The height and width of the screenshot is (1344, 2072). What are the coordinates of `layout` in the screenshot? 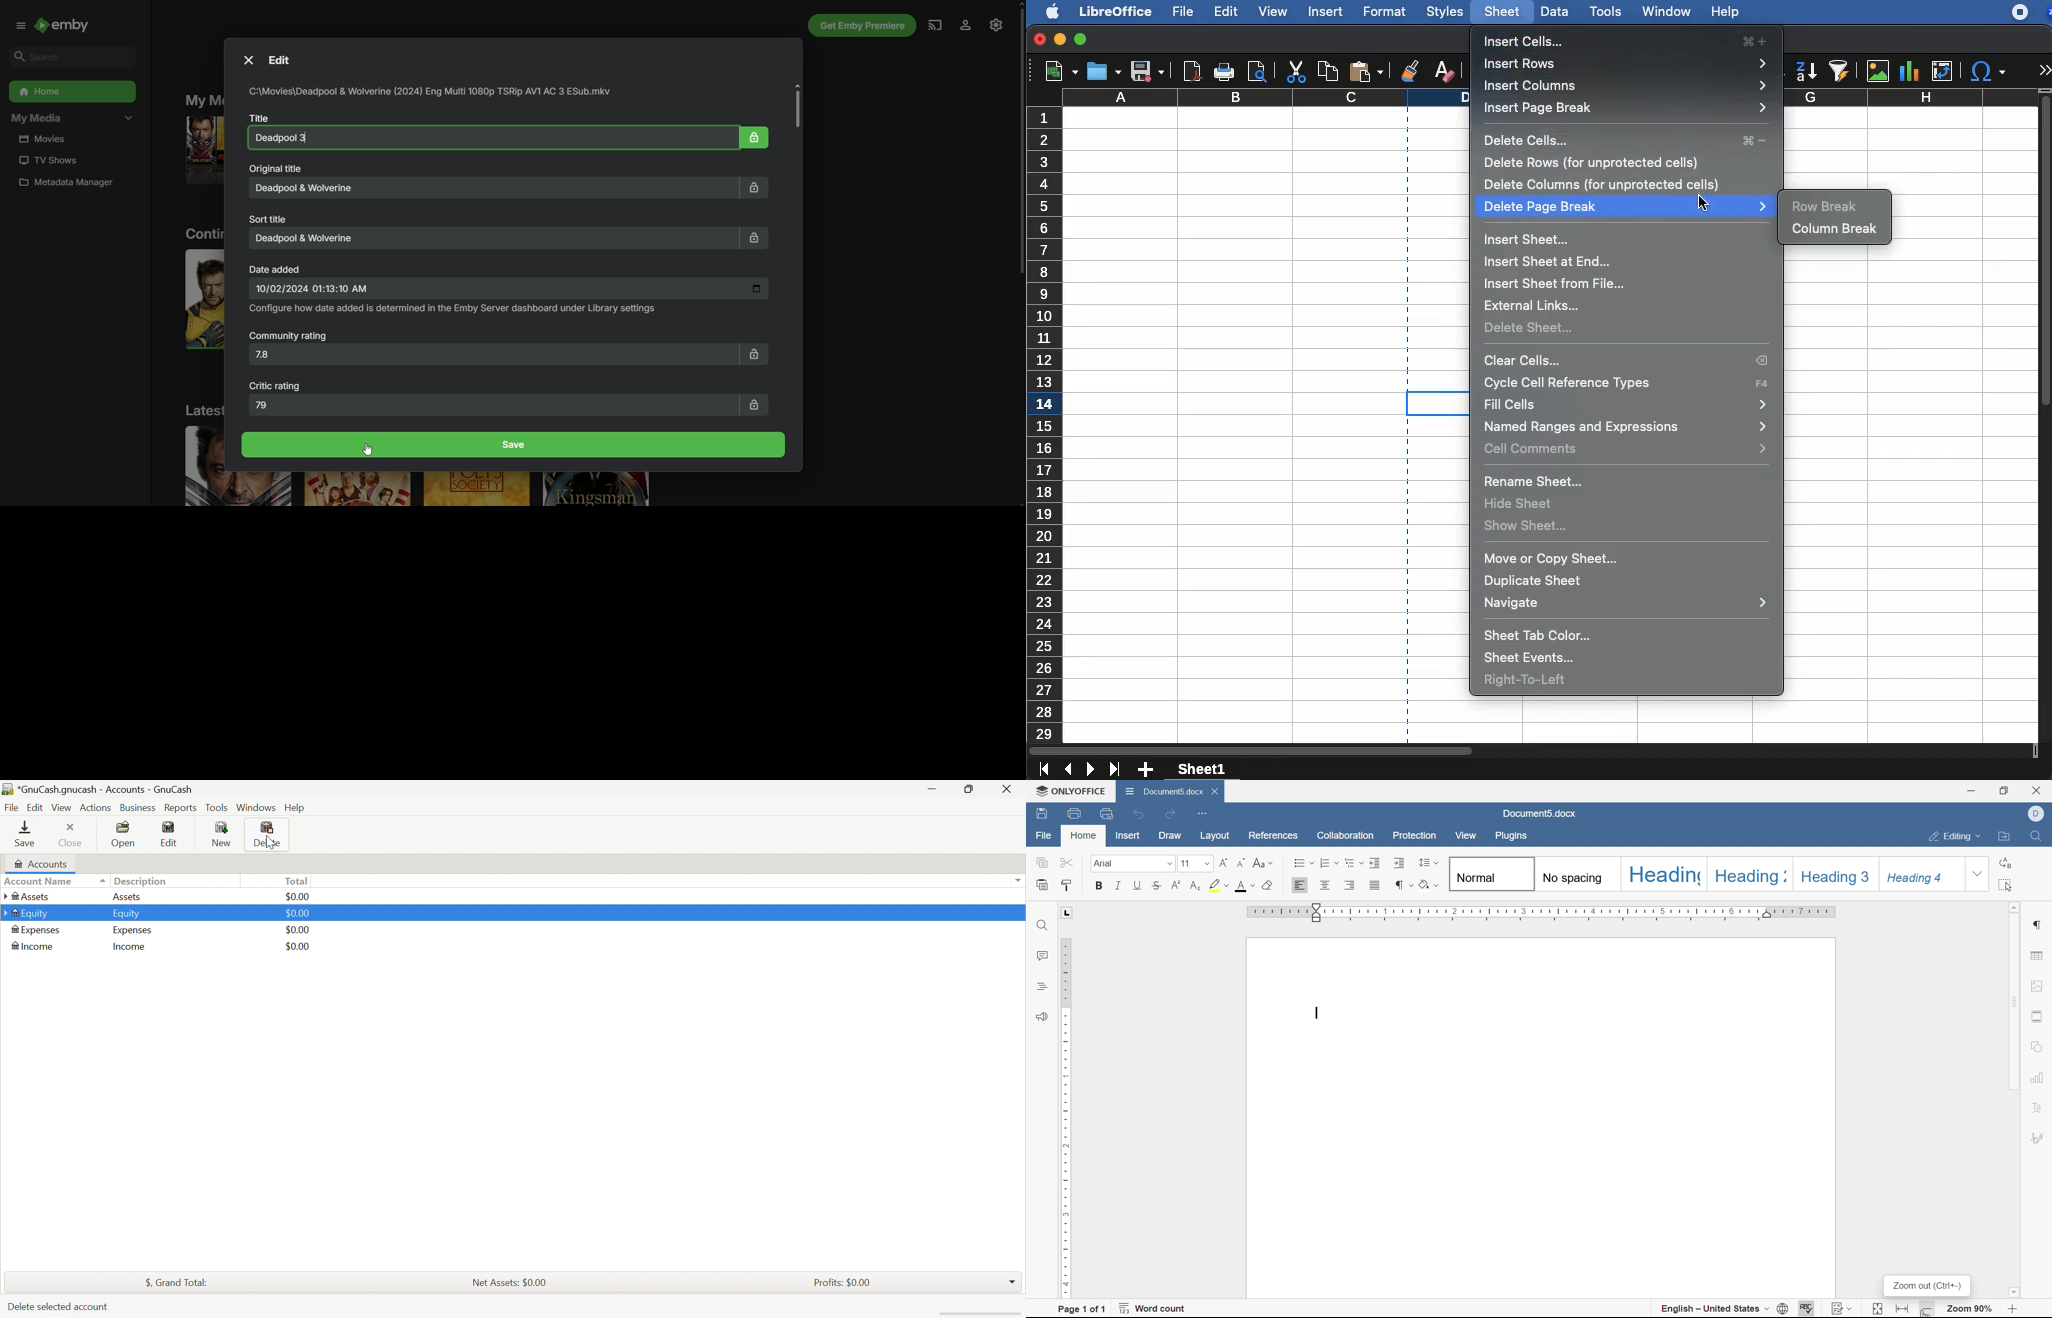 It's located at (1215, 835).